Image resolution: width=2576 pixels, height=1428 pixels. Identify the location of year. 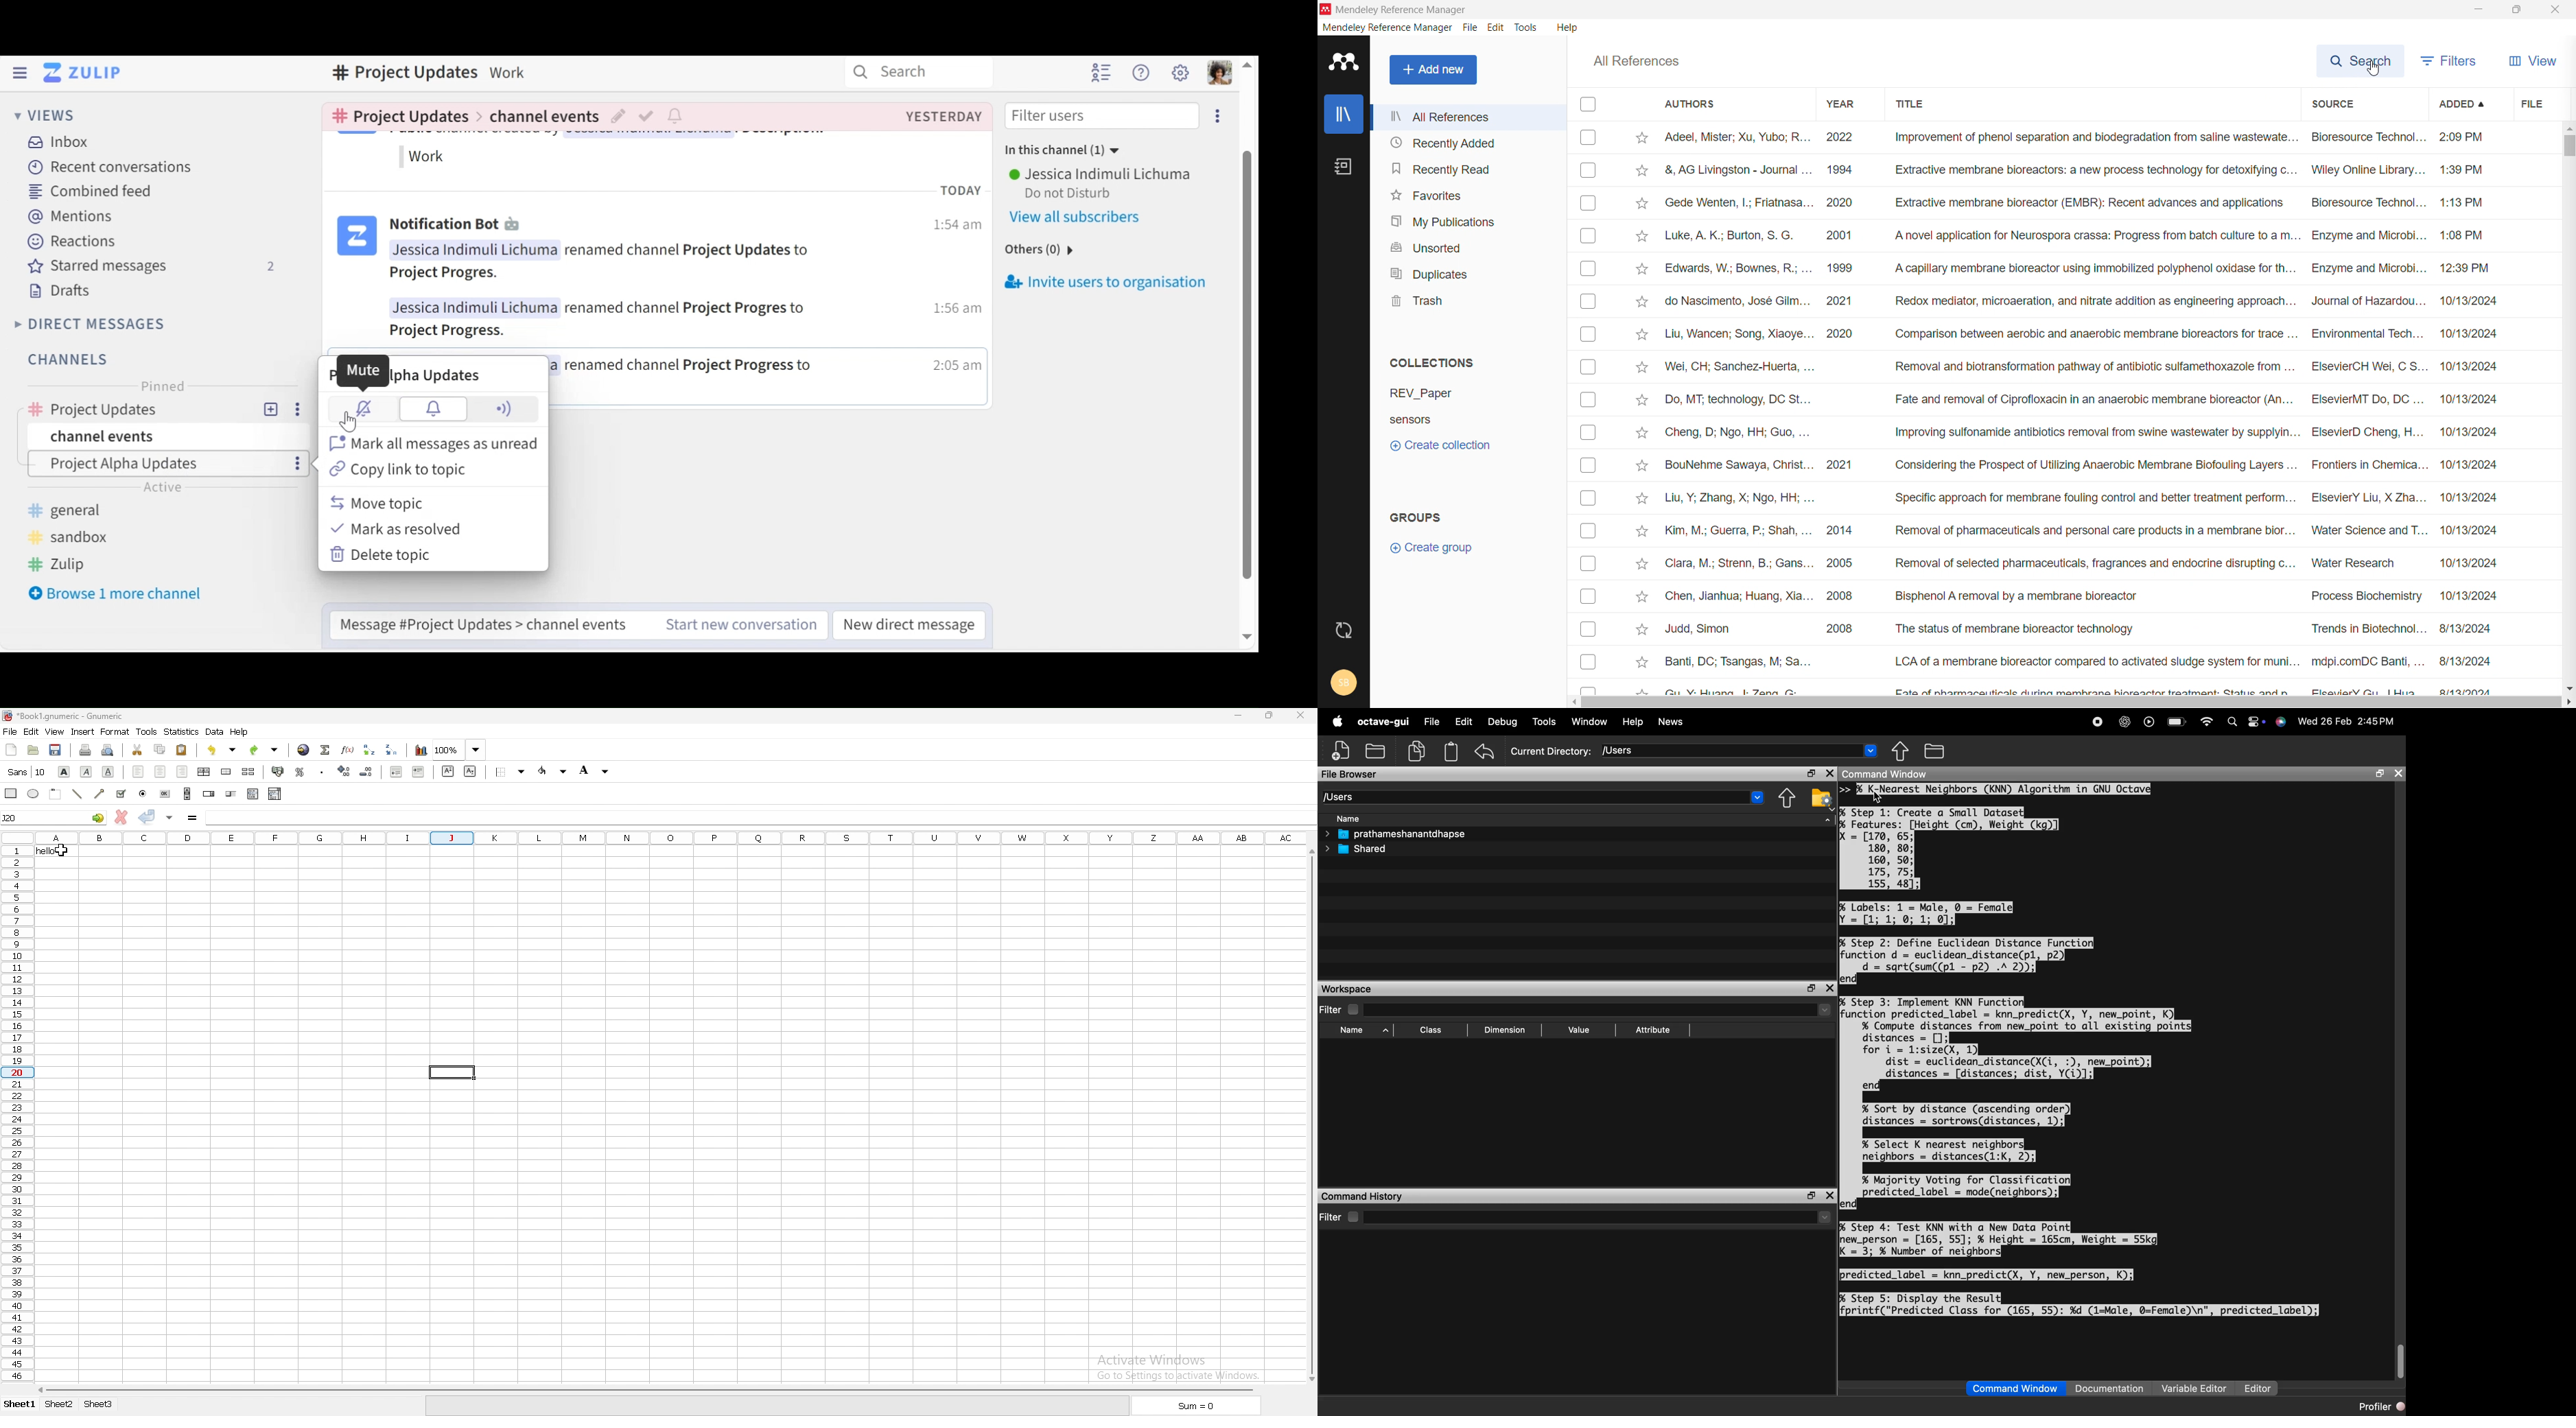
(1843, 104).